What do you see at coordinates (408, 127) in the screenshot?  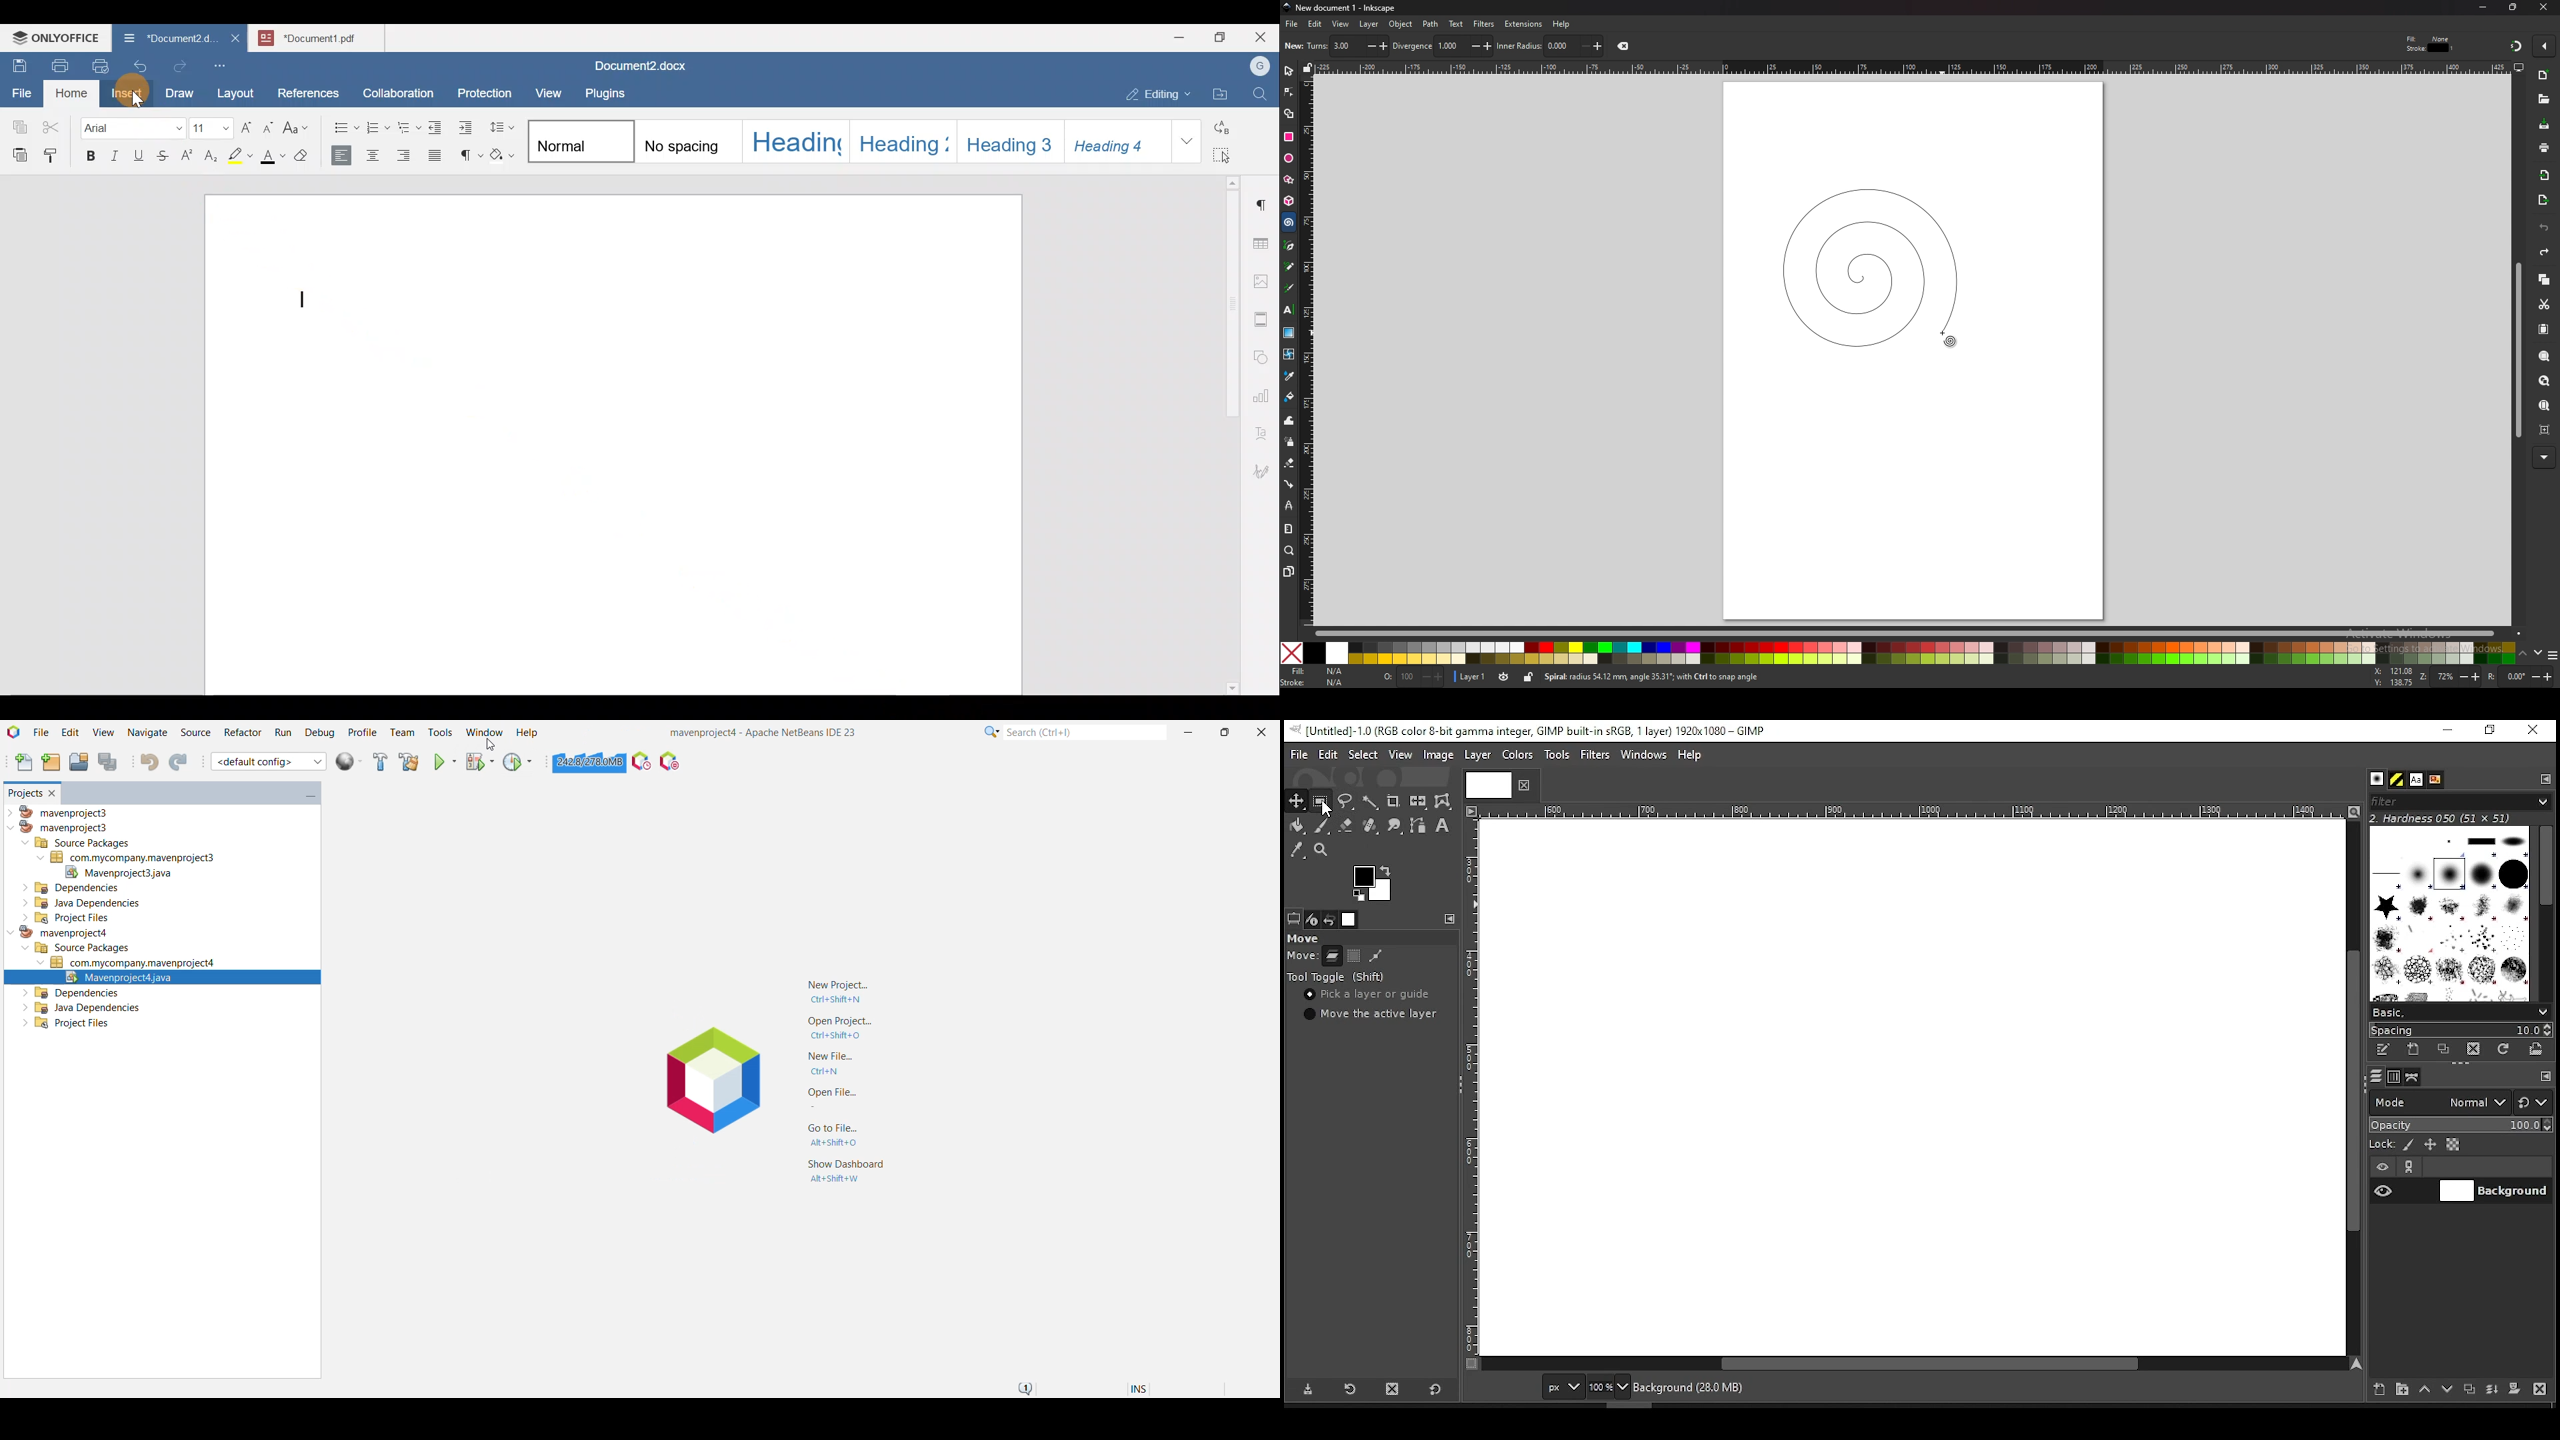 I see `Multilevel list` at bounding box center [408, 127].